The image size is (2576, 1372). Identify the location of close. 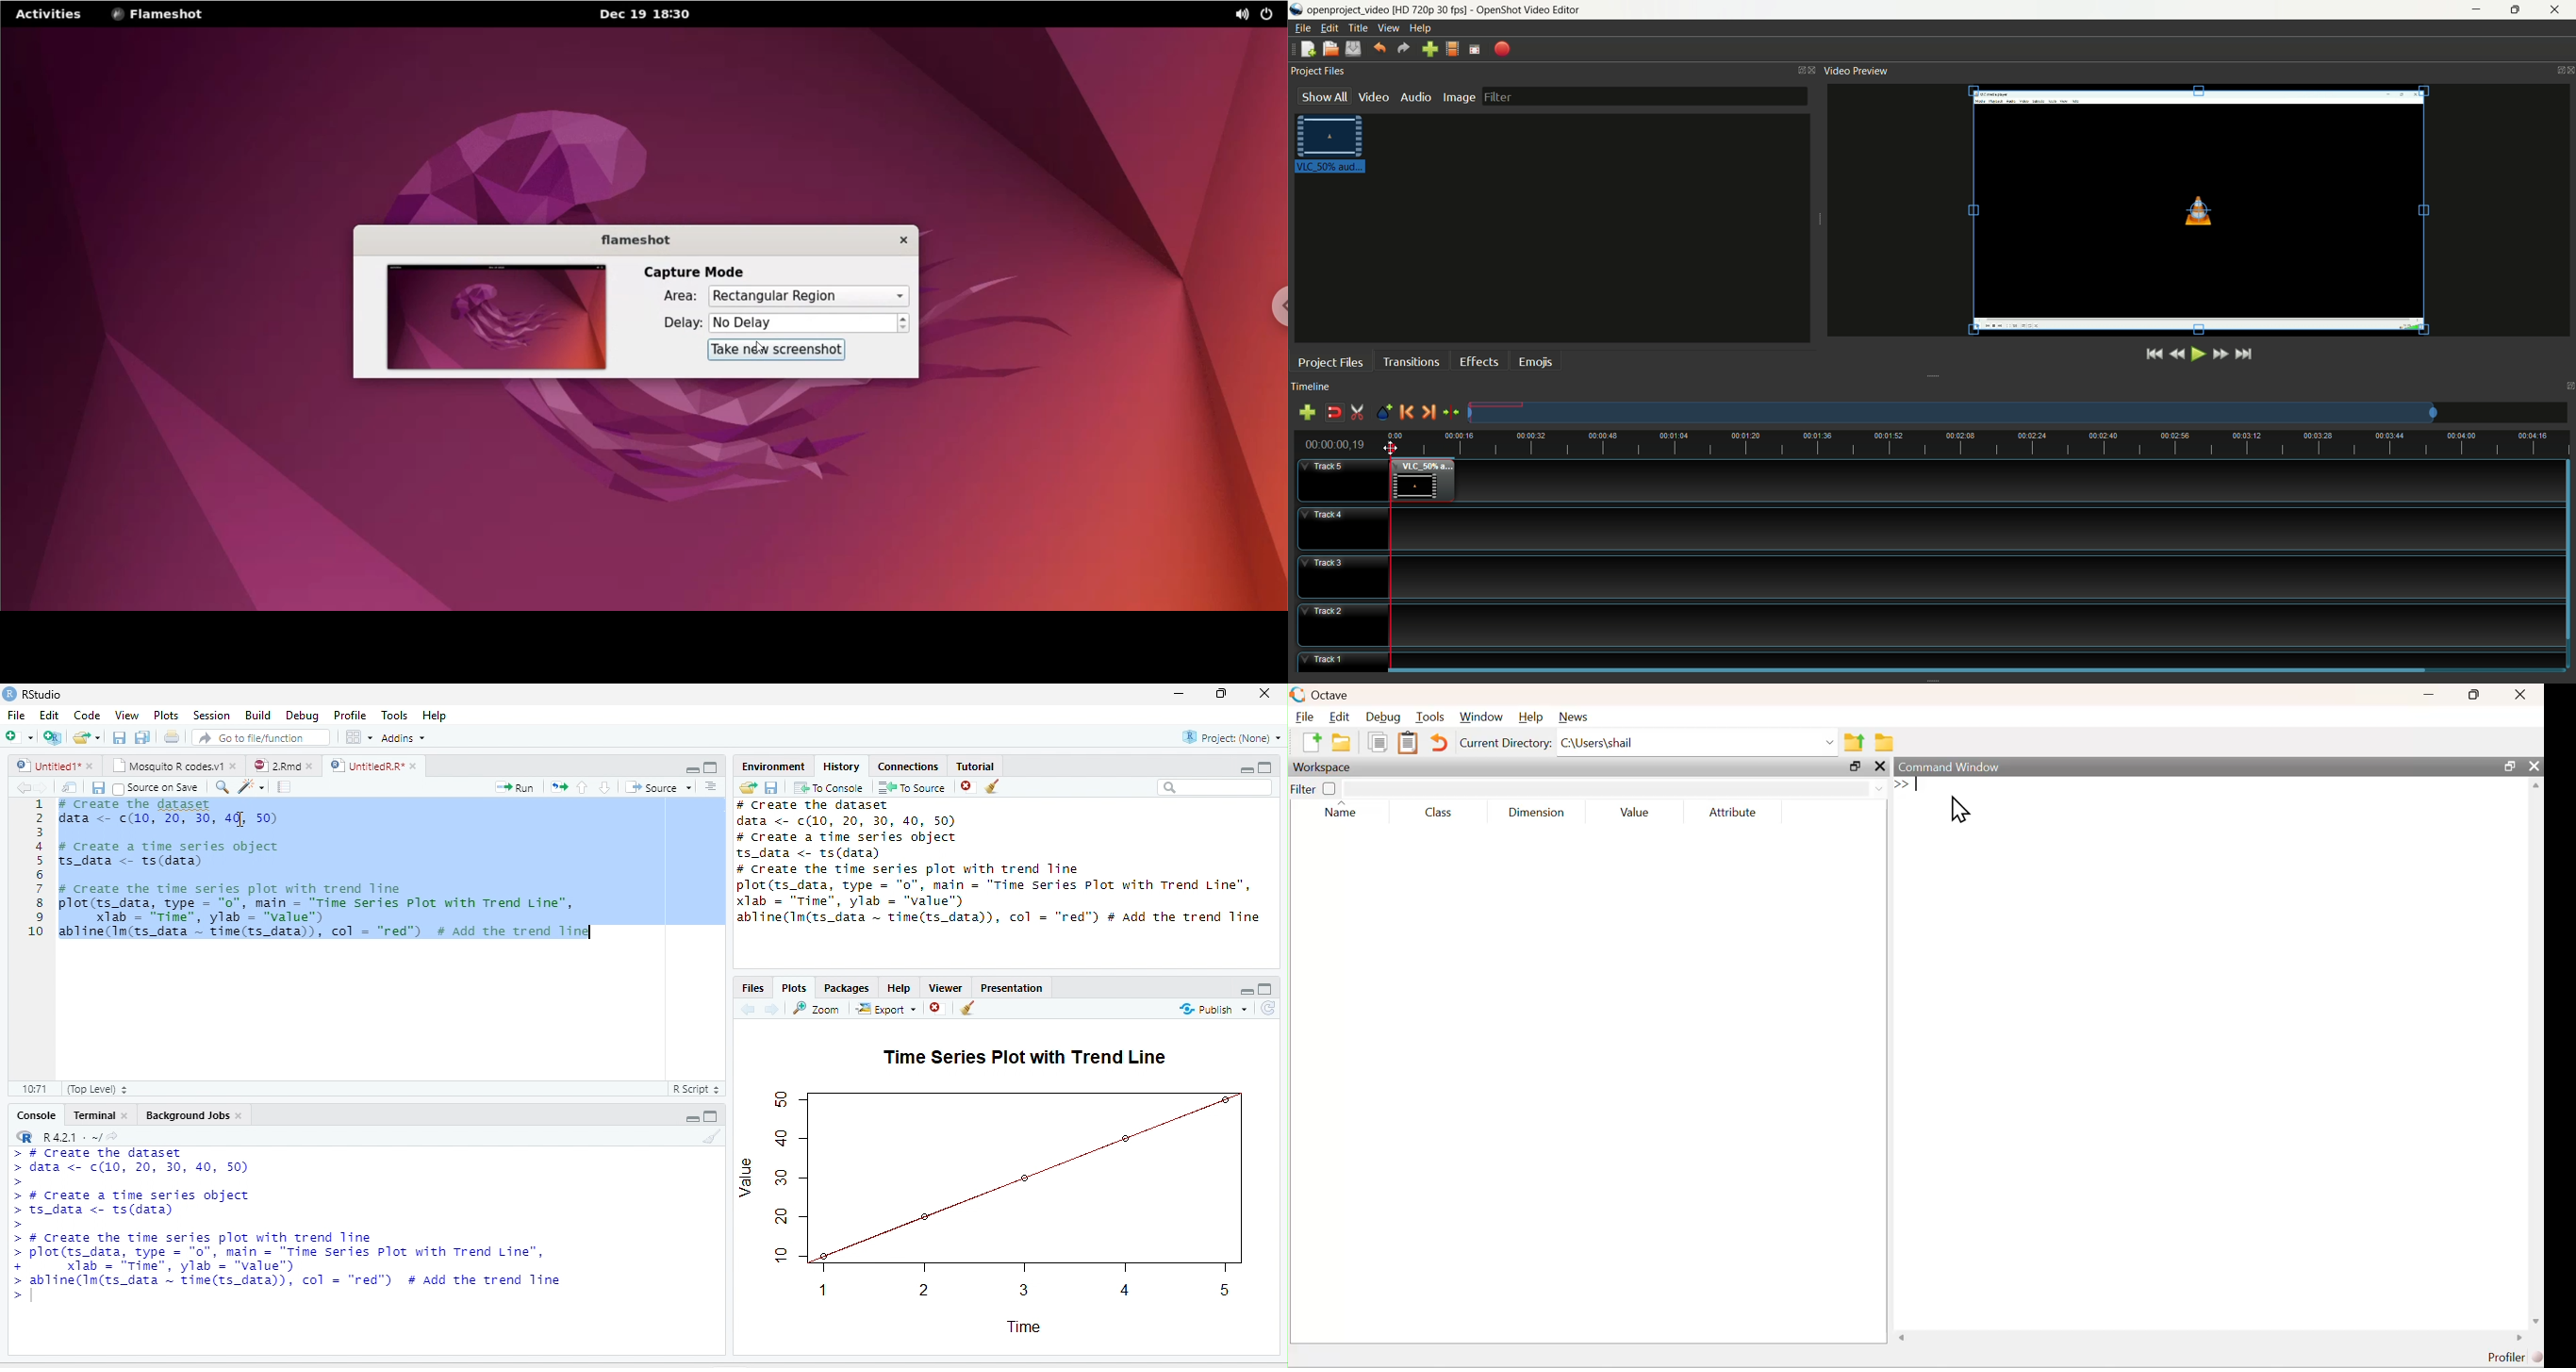
(310, 766).